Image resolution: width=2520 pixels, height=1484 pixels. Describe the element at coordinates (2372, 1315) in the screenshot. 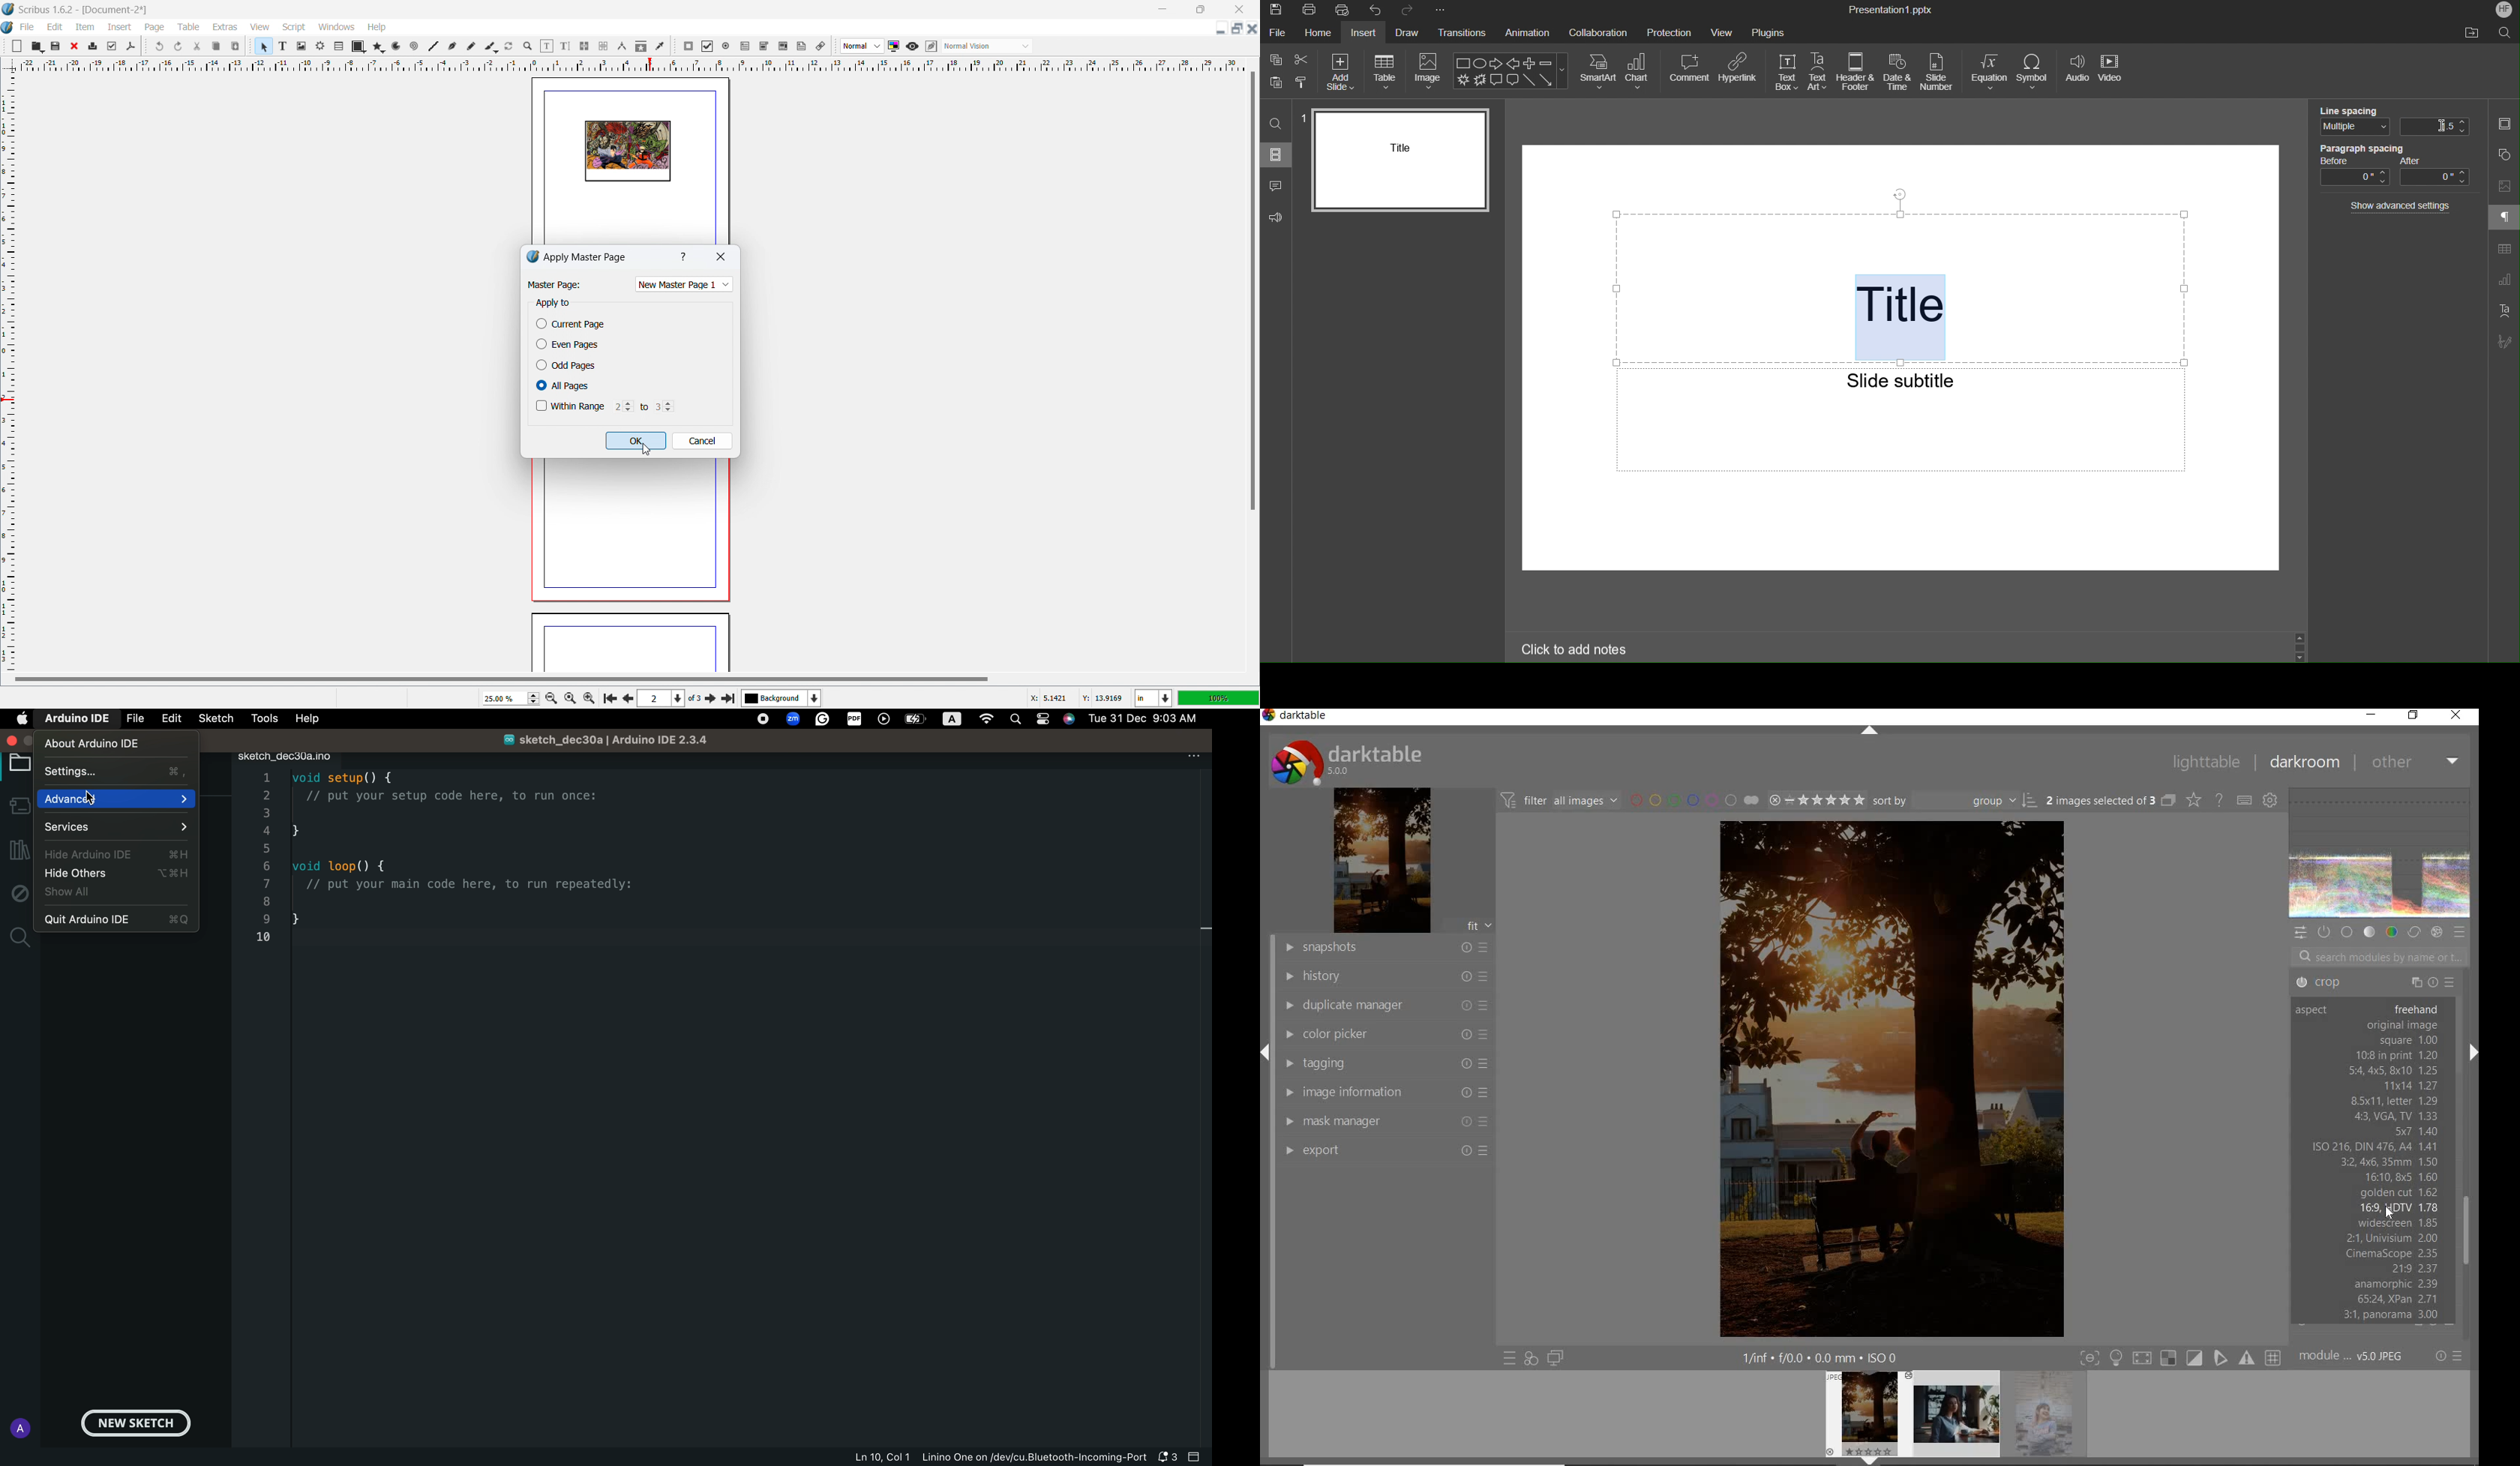

I see `3:1, panorama` at that location.